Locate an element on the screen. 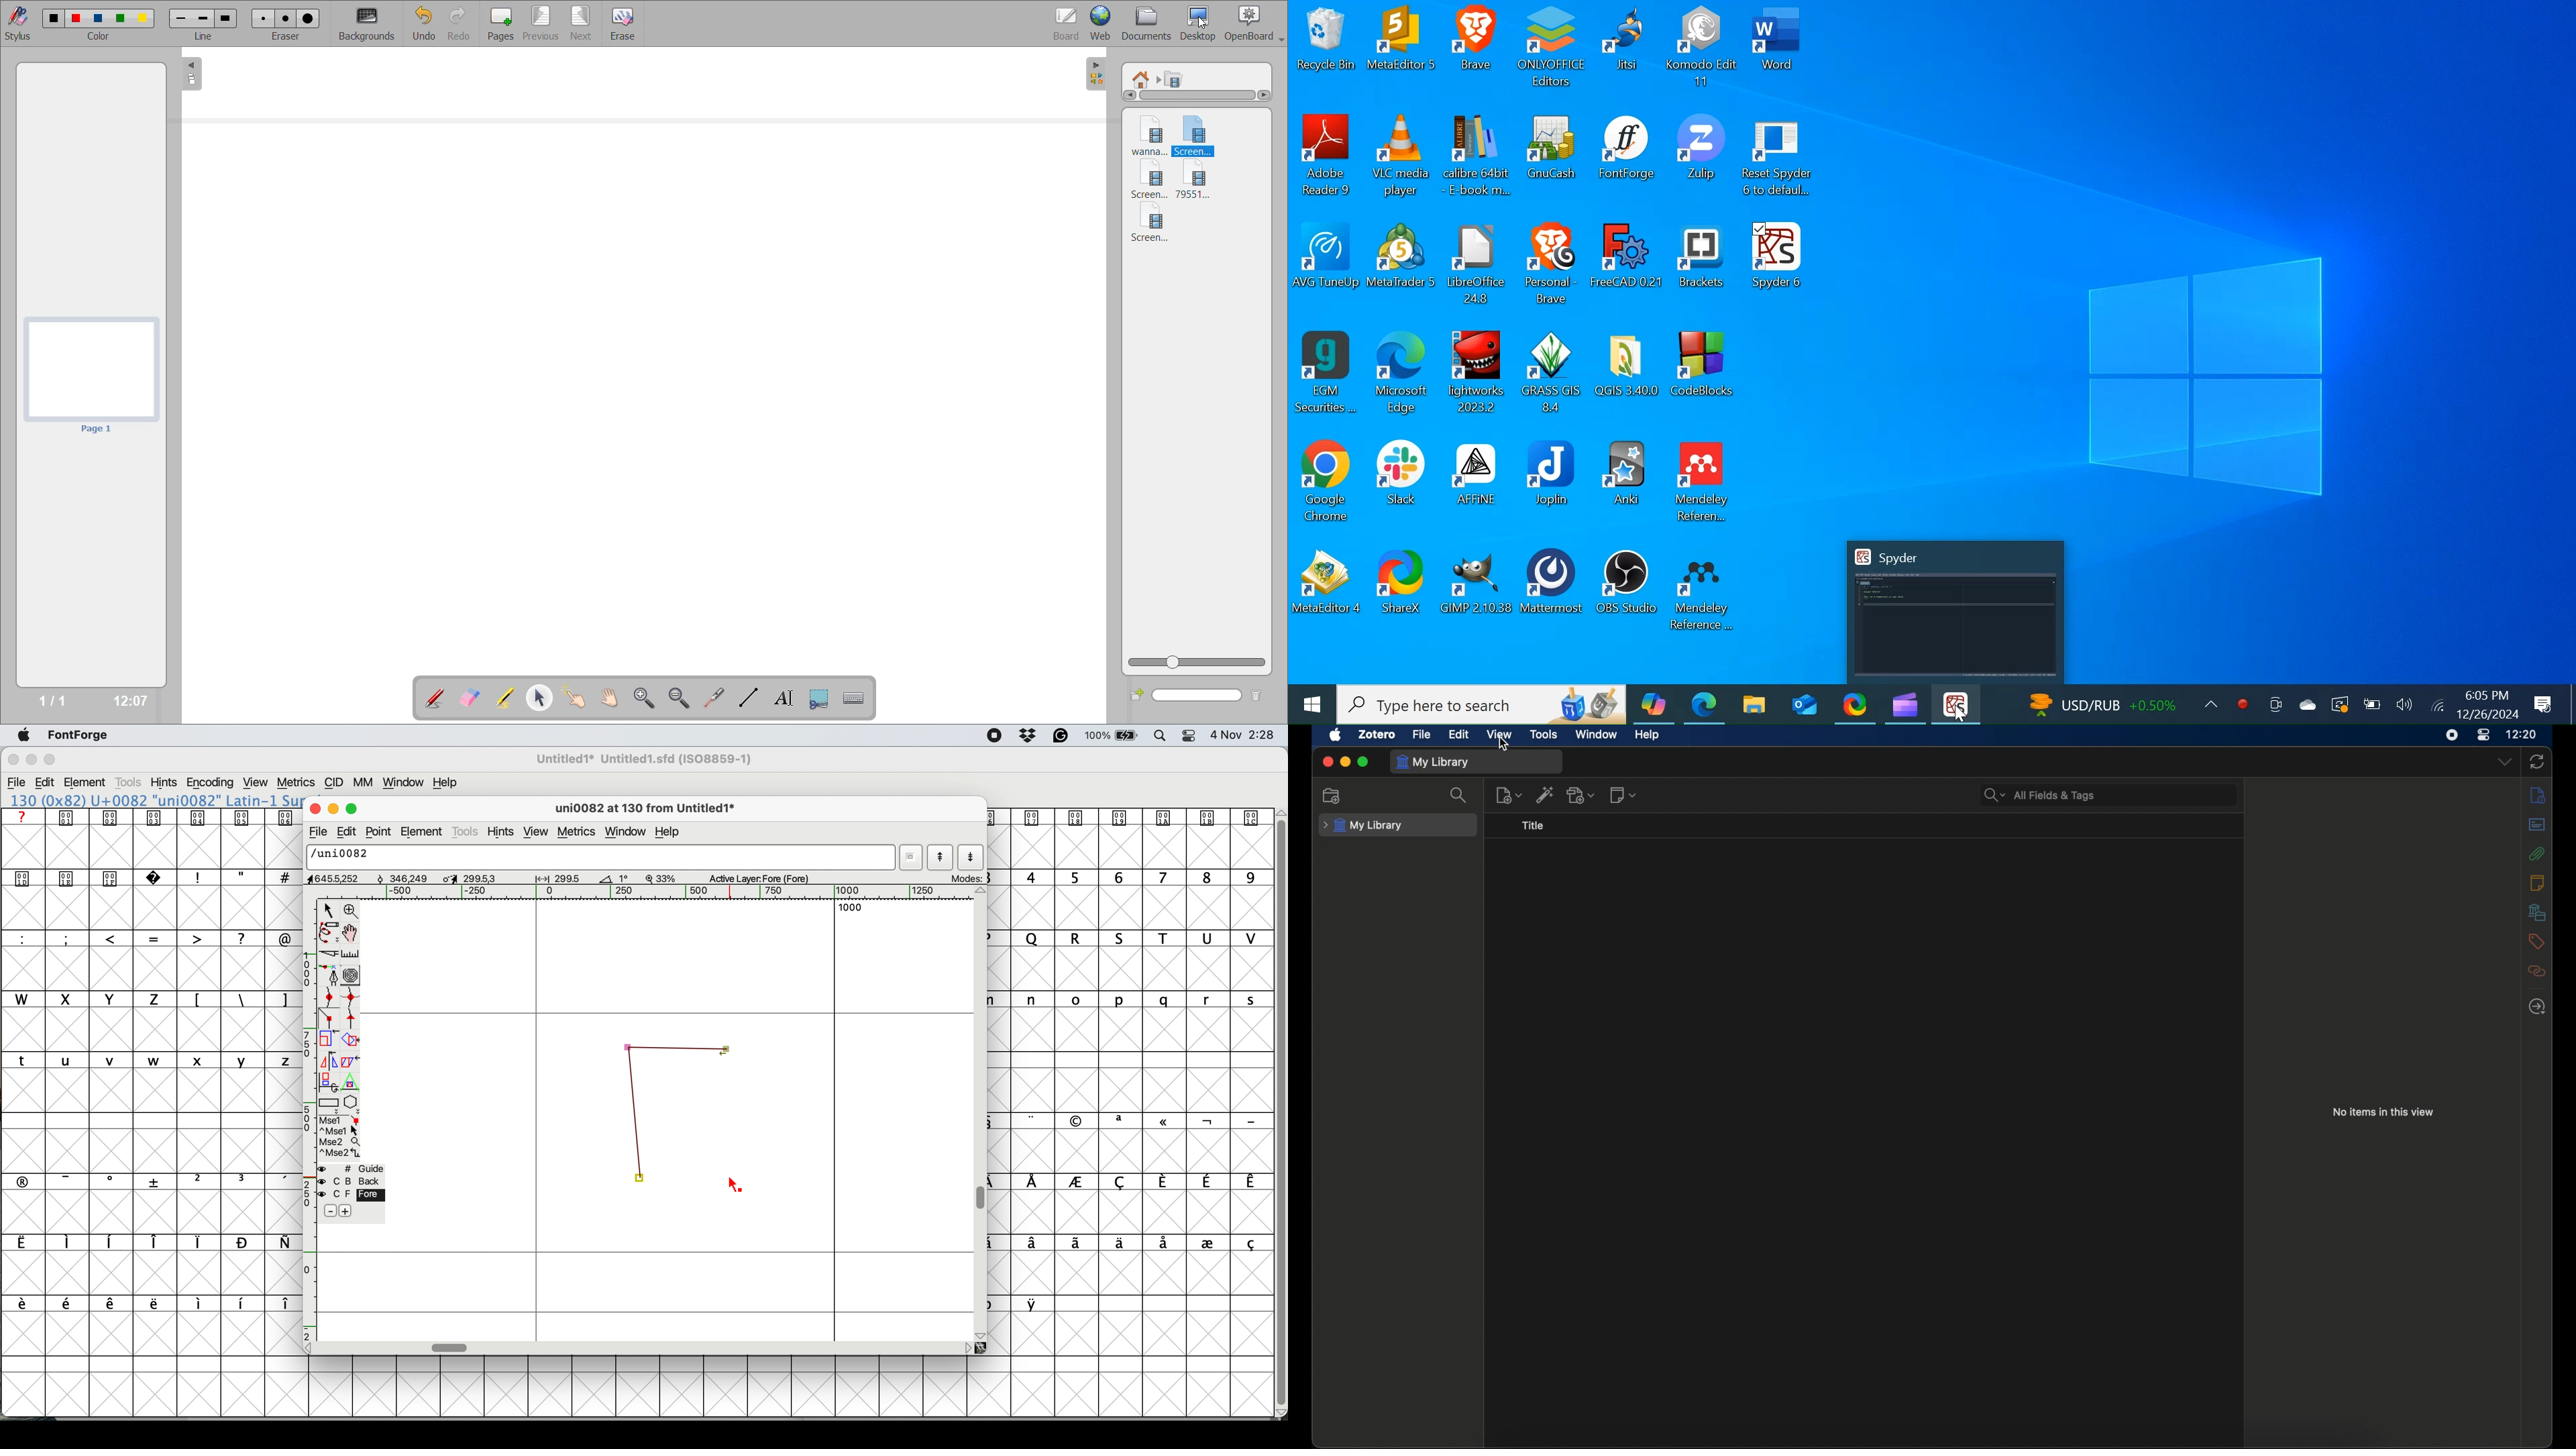 The width and height of the screenshot is (2576, 1456). screen recorder is located at coordinates (2452, 735).